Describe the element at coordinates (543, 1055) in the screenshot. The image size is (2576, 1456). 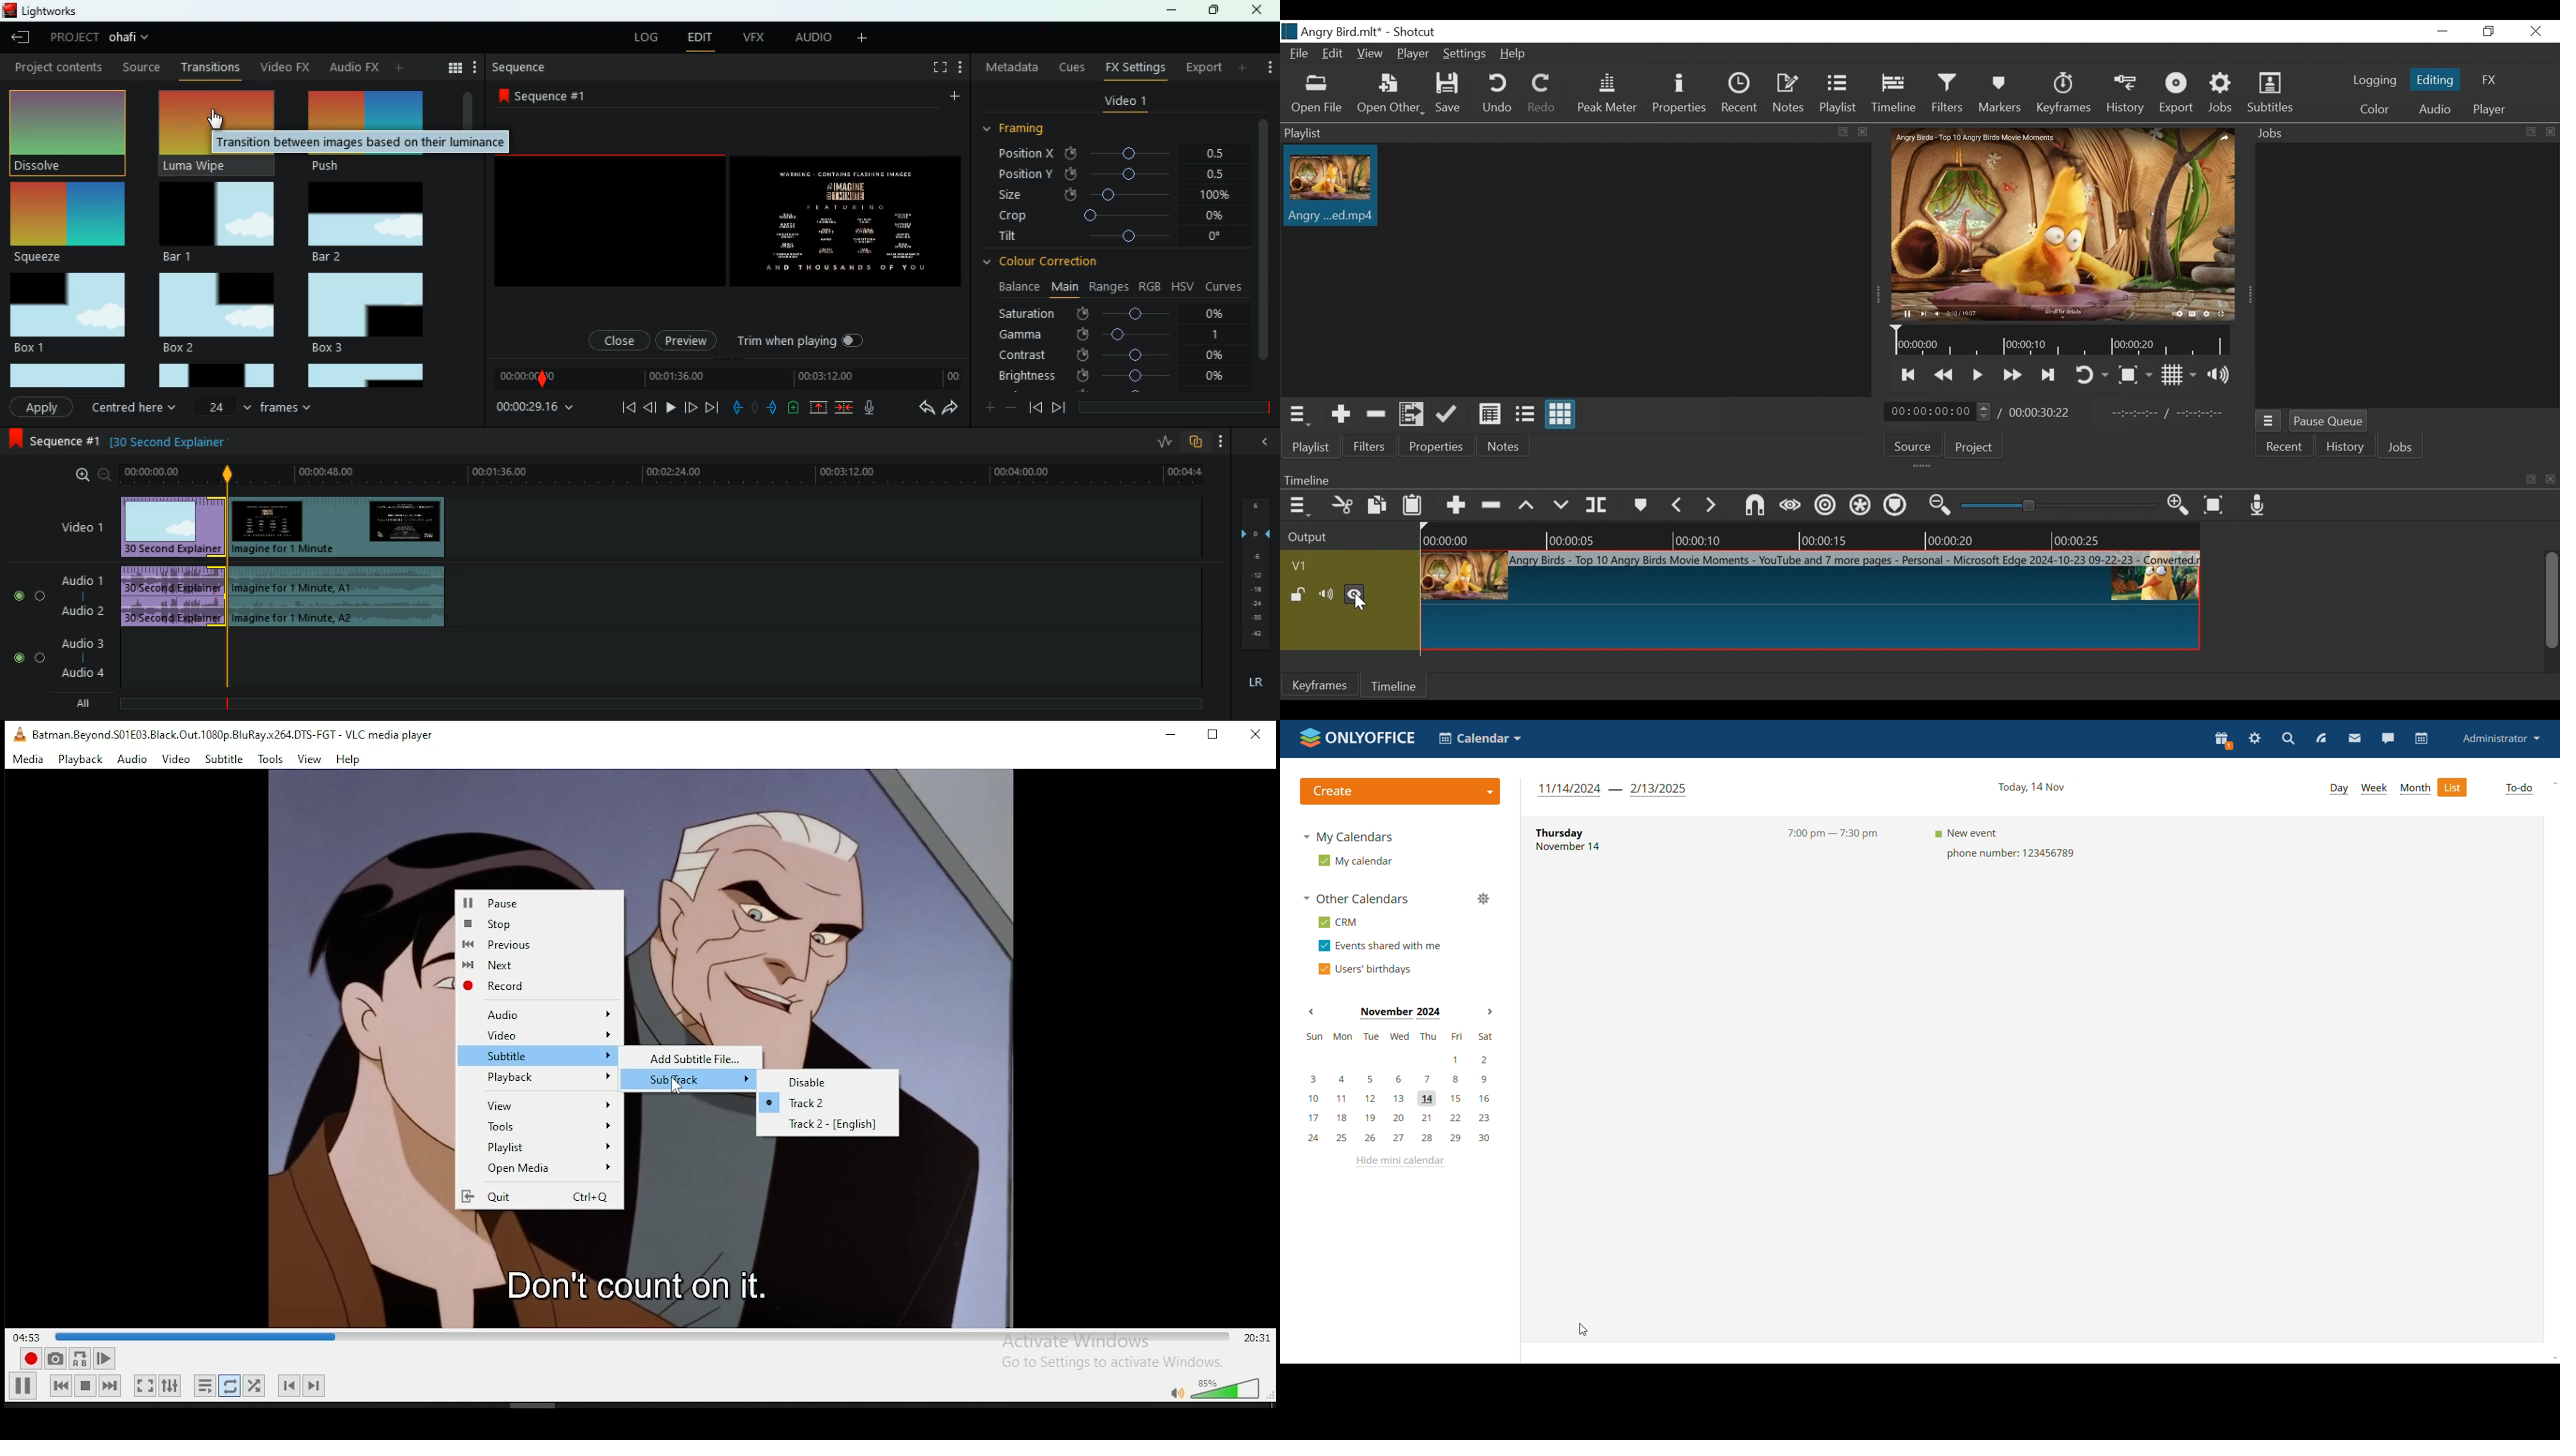
I see `Subtitle` at that location.